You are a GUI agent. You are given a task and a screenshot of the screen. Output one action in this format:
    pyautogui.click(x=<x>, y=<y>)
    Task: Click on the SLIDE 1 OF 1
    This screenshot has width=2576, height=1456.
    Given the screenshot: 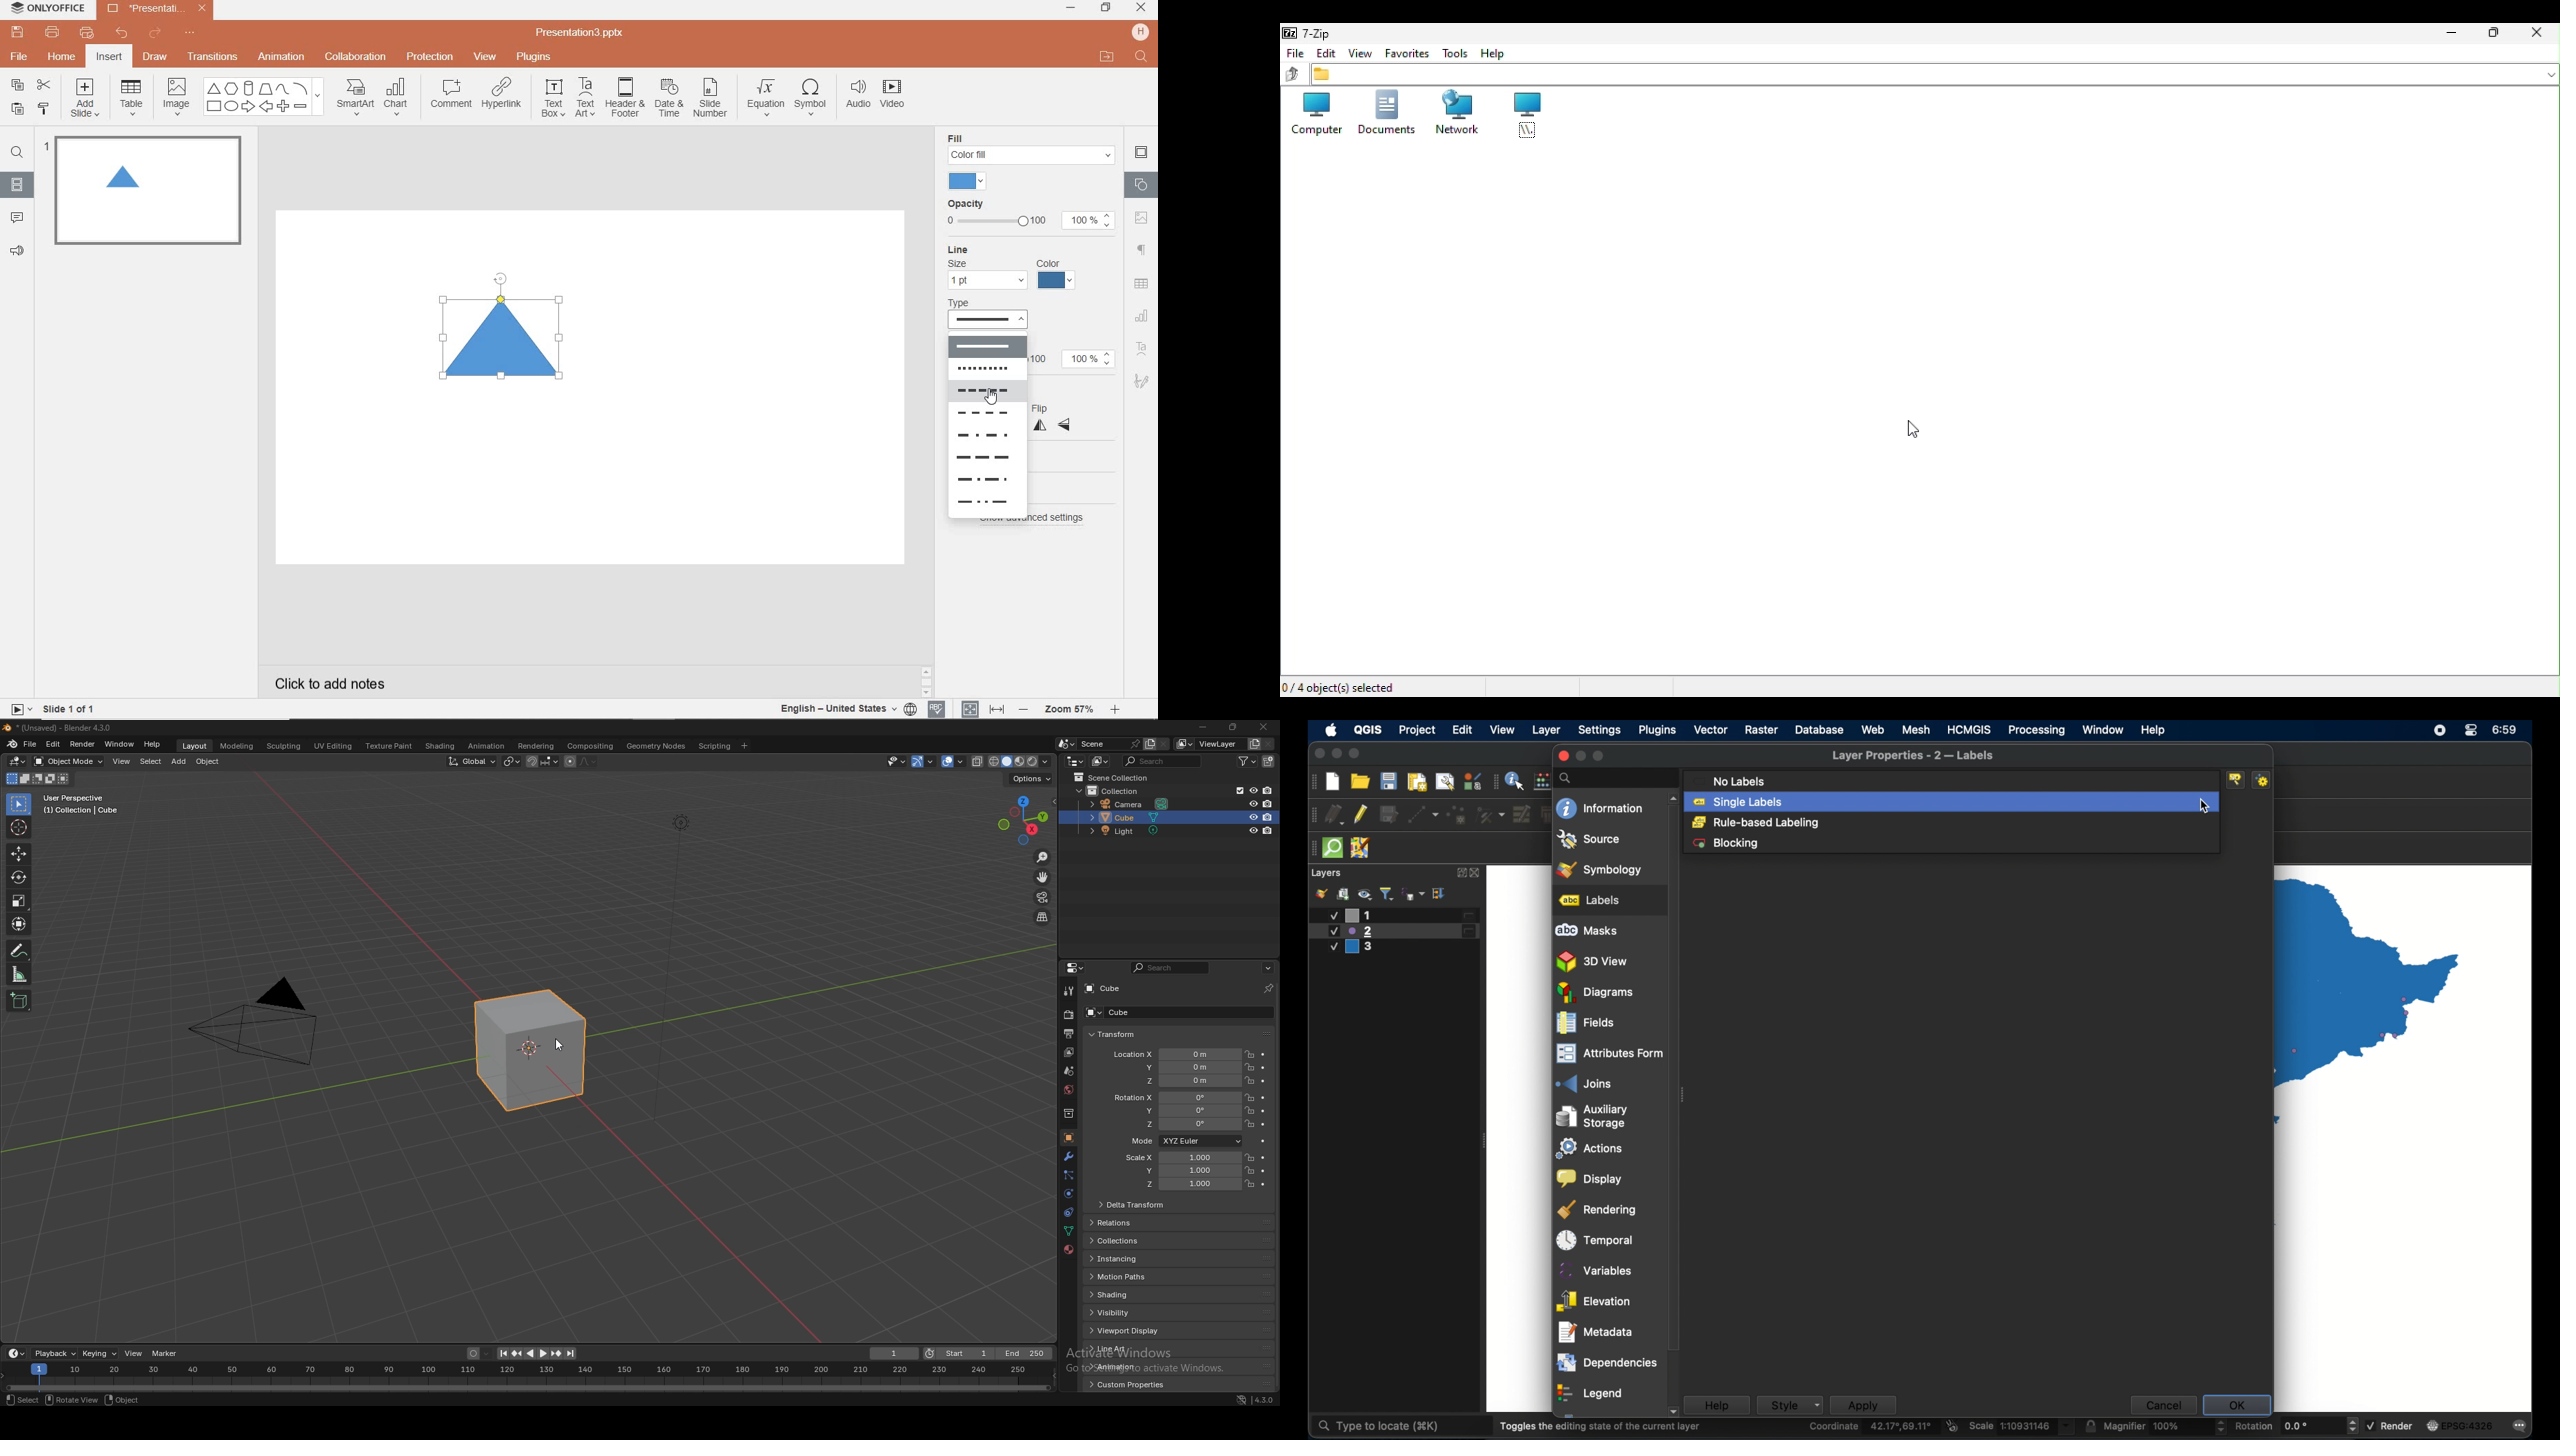 What is the action you would take?
    pyautogui.click(x=72, y=708)
    